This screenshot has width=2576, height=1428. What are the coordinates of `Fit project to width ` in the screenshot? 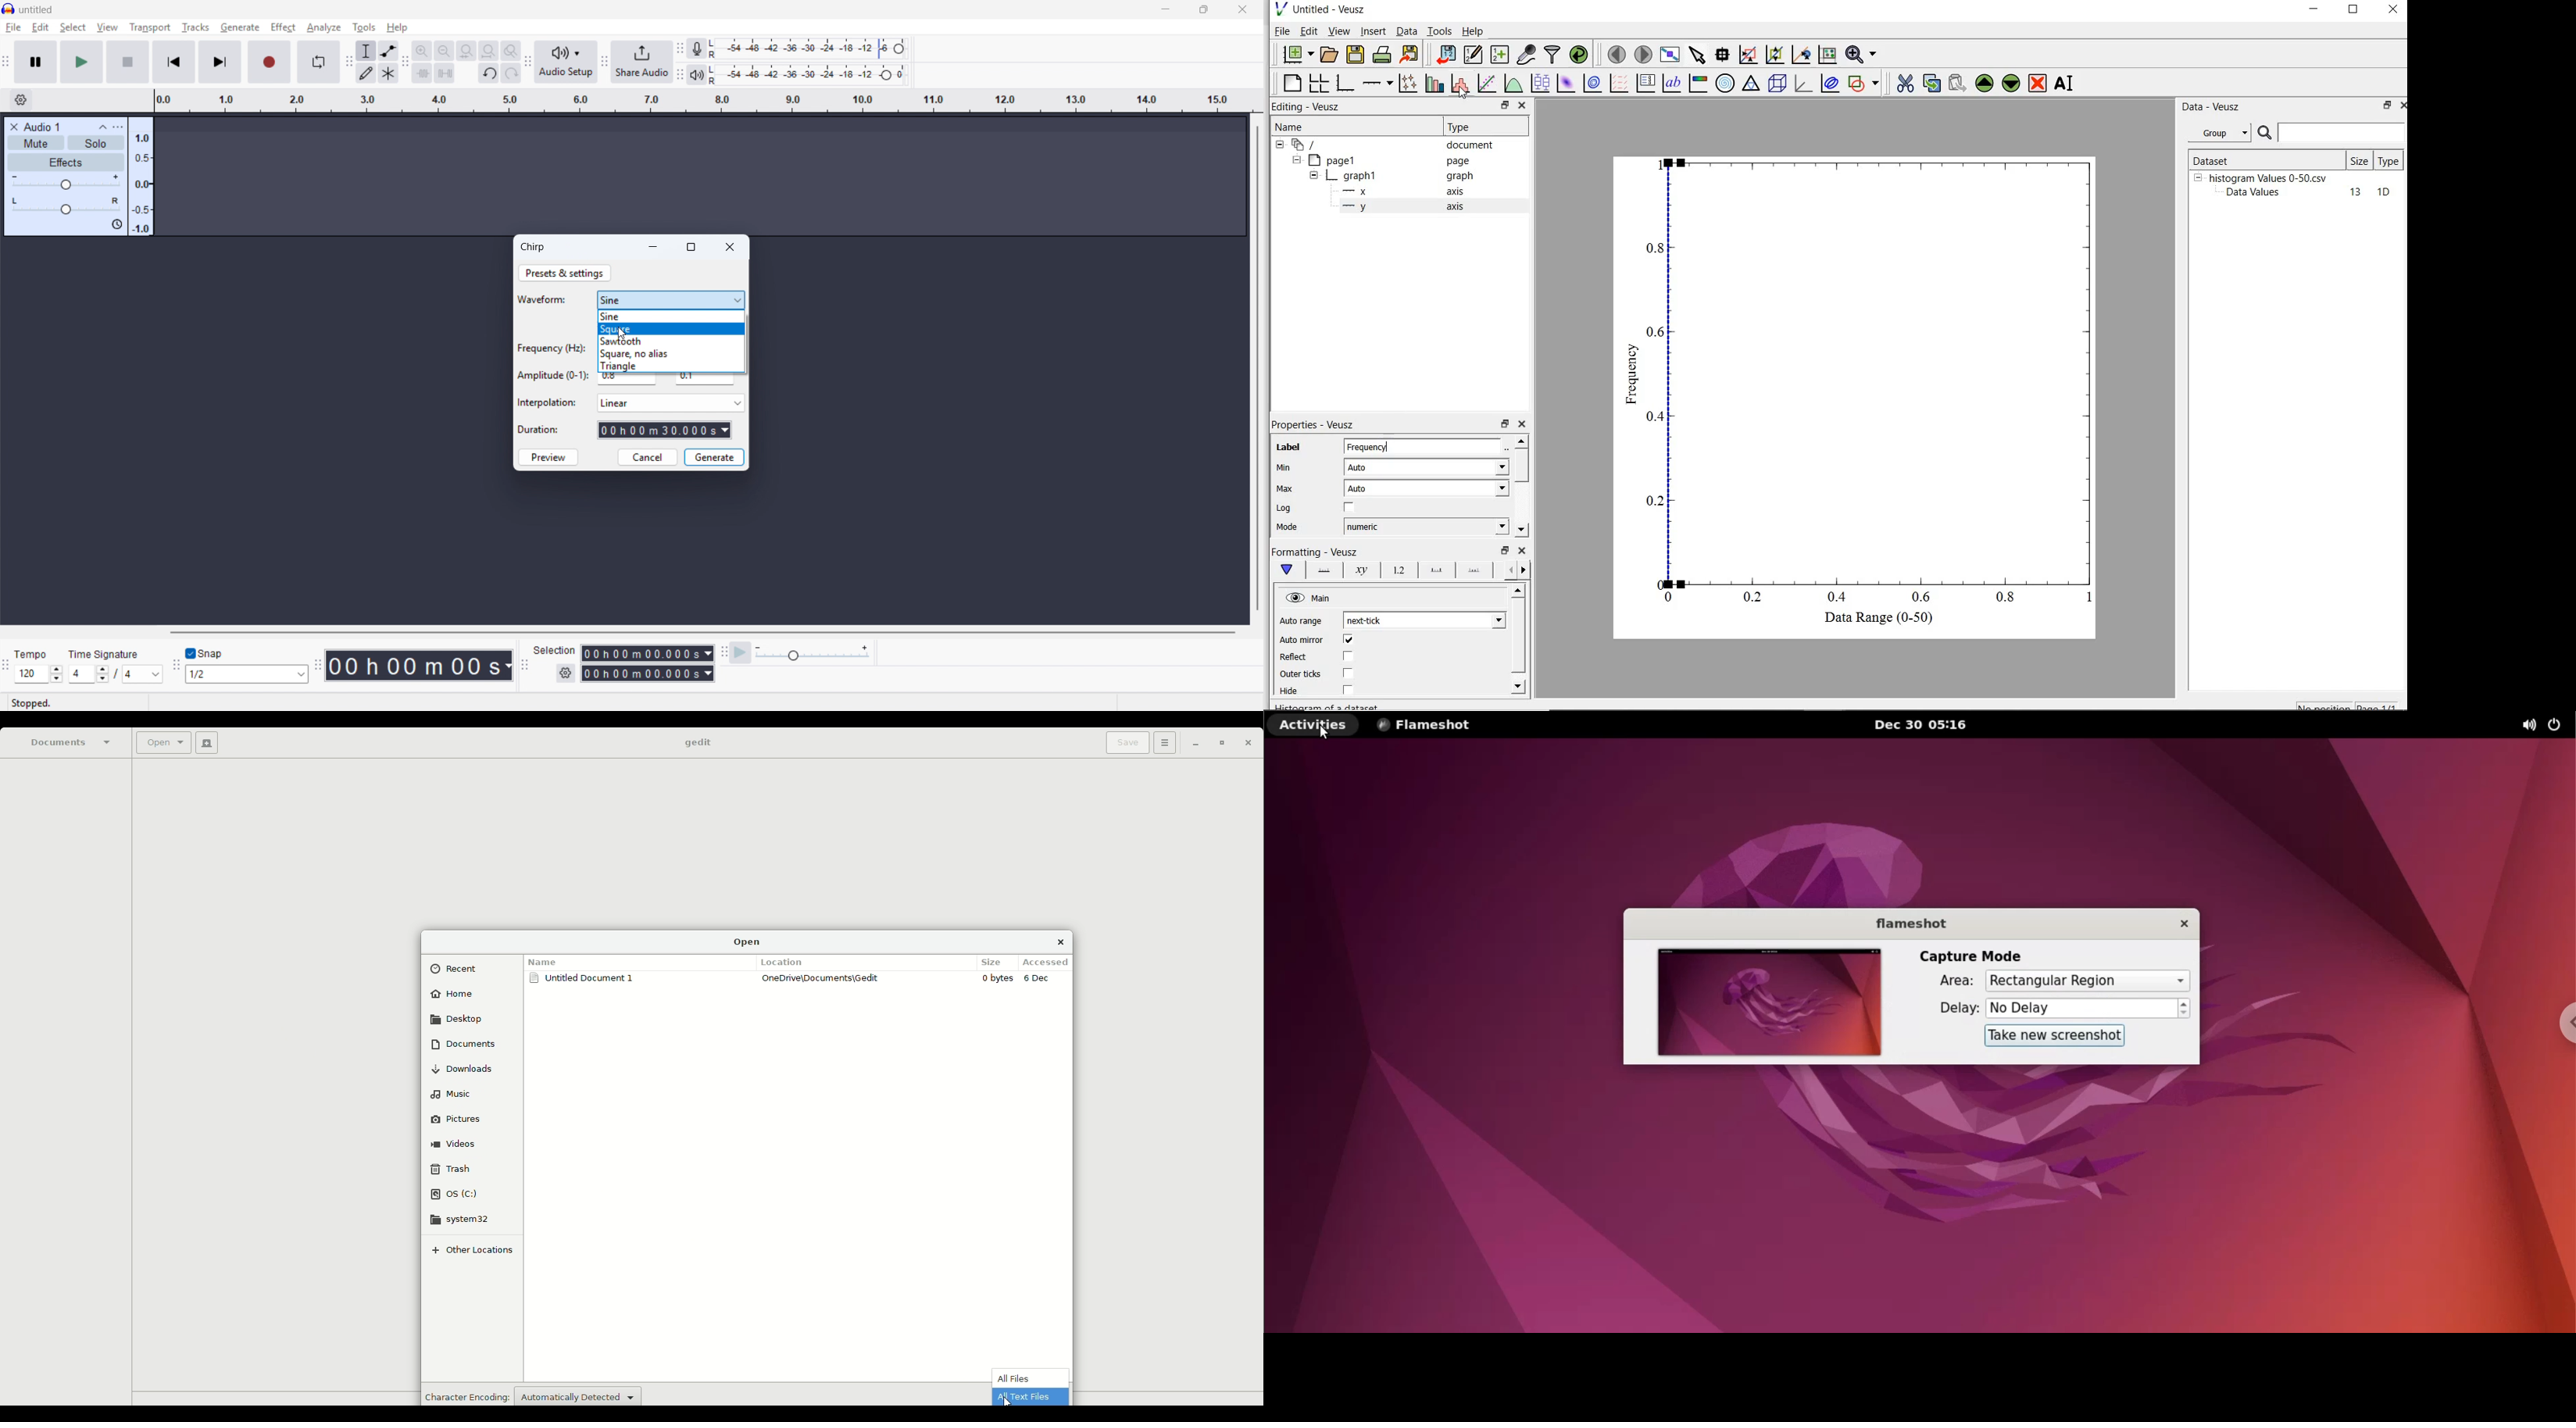 It's located at (490, 50).